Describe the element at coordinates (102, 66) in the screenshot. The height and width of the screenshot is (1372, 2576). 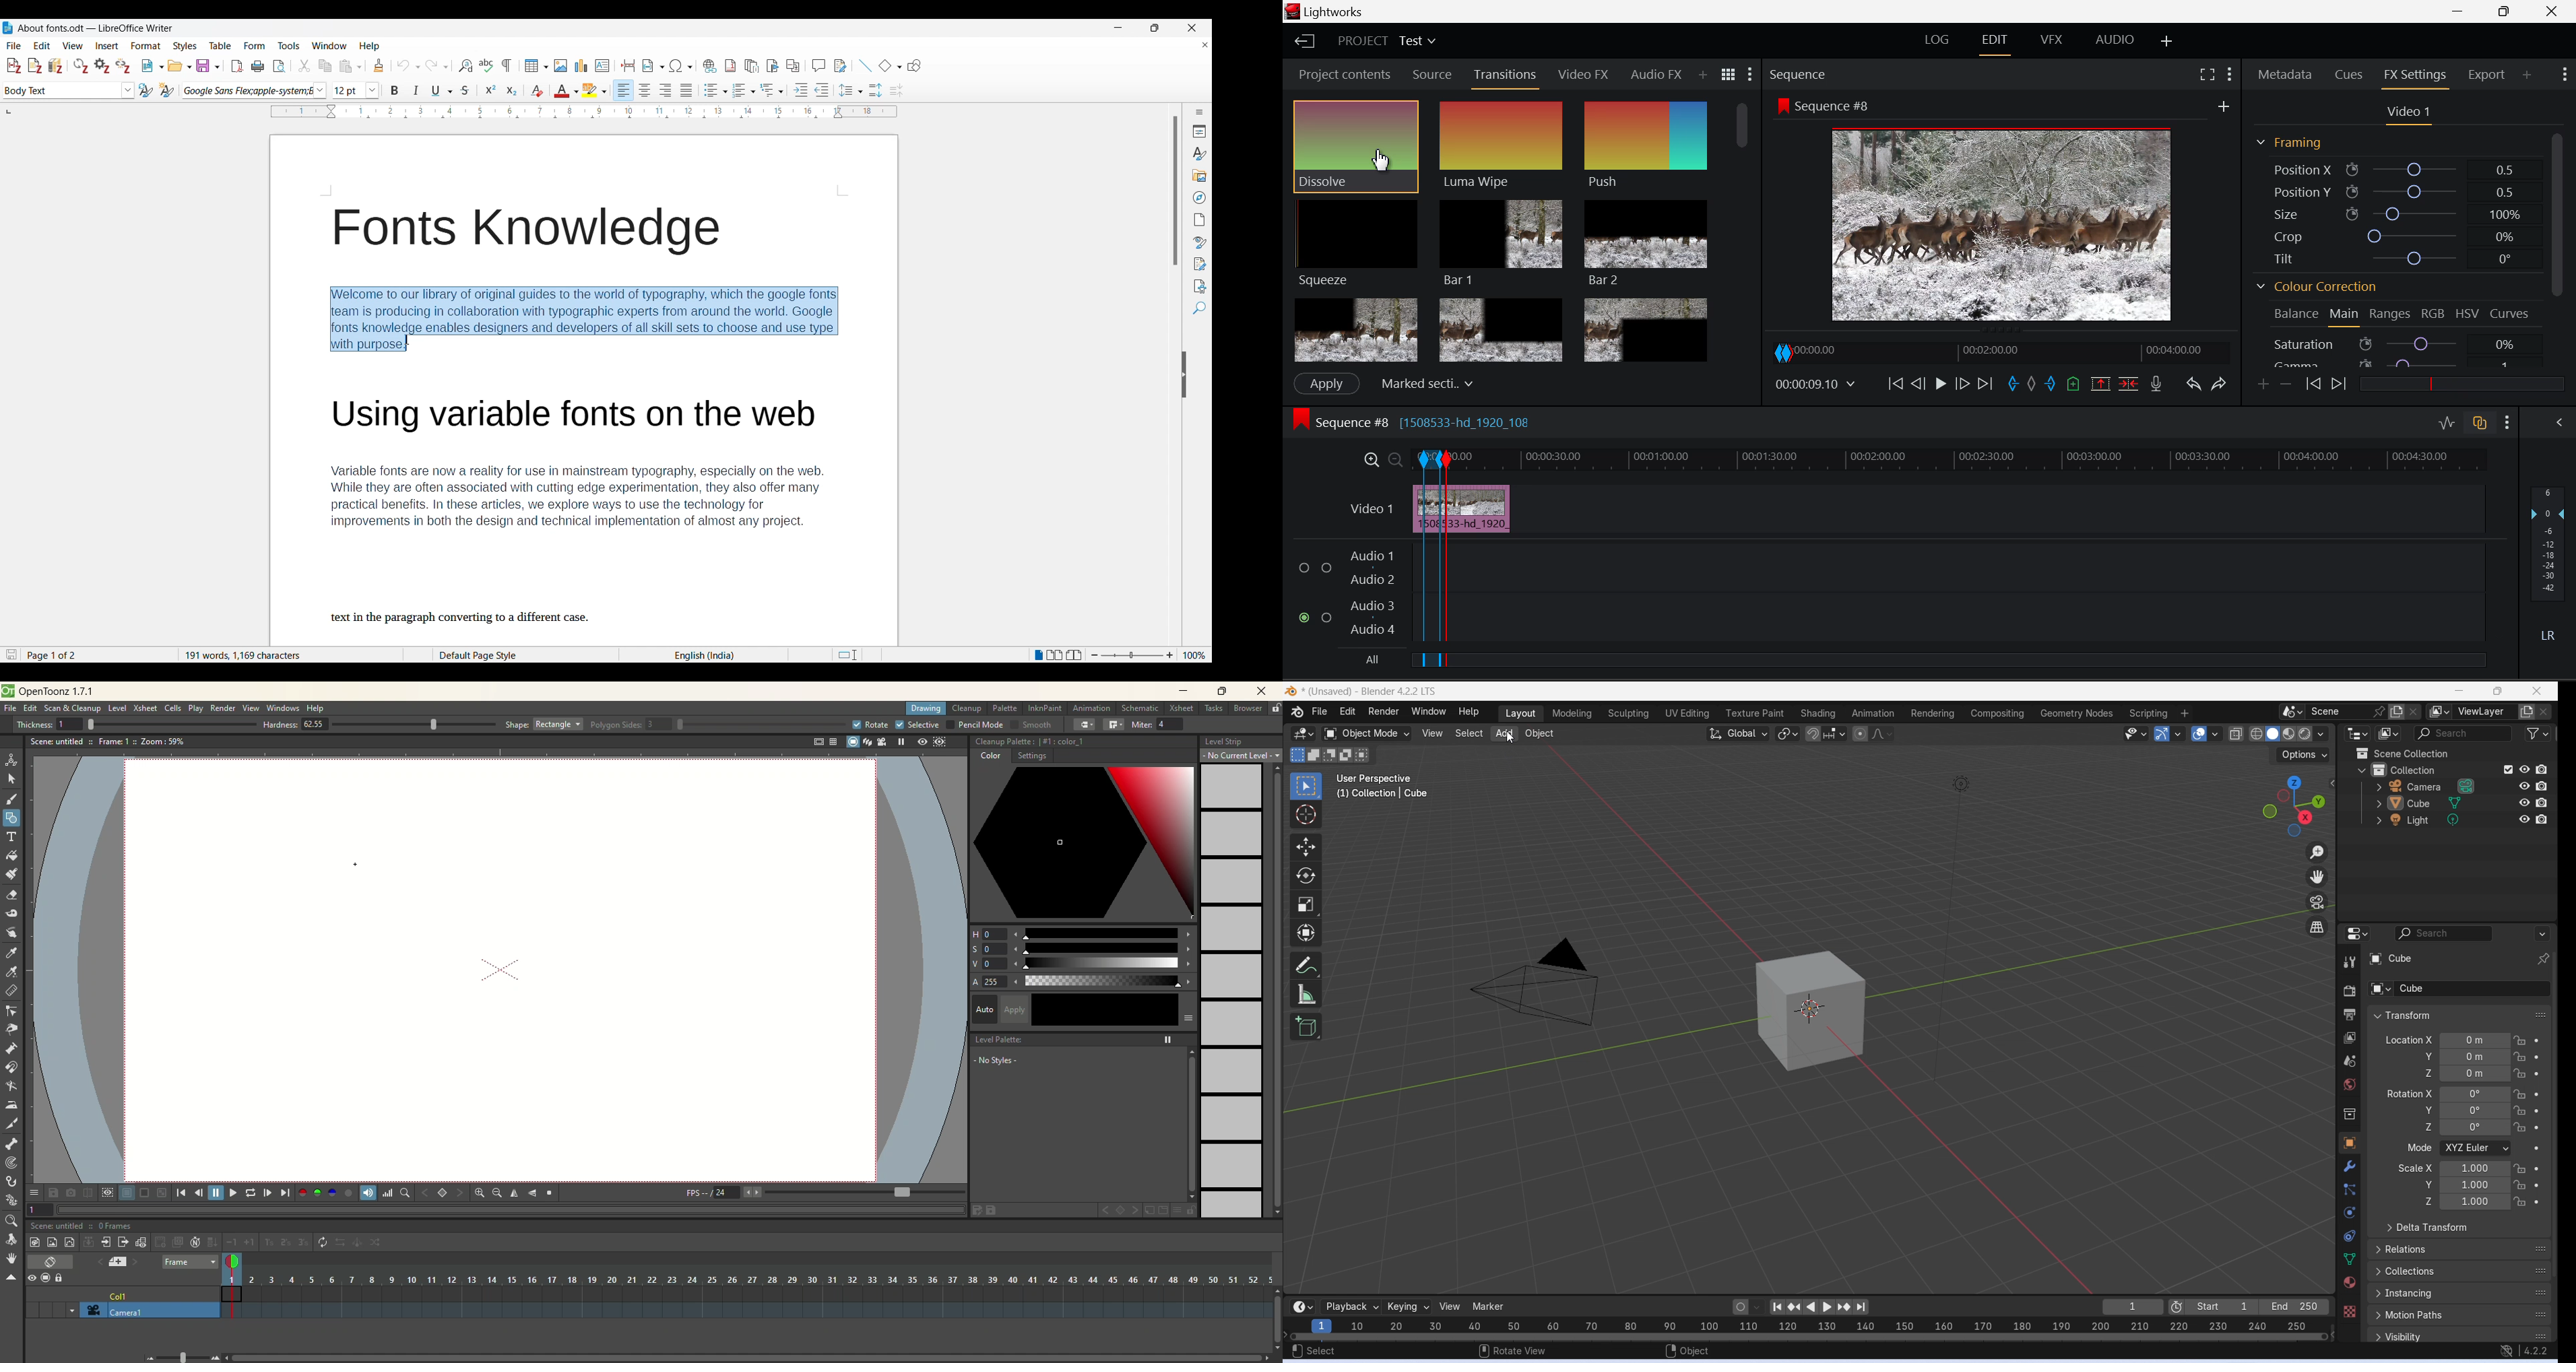
I see `Set document preferences` at that location.